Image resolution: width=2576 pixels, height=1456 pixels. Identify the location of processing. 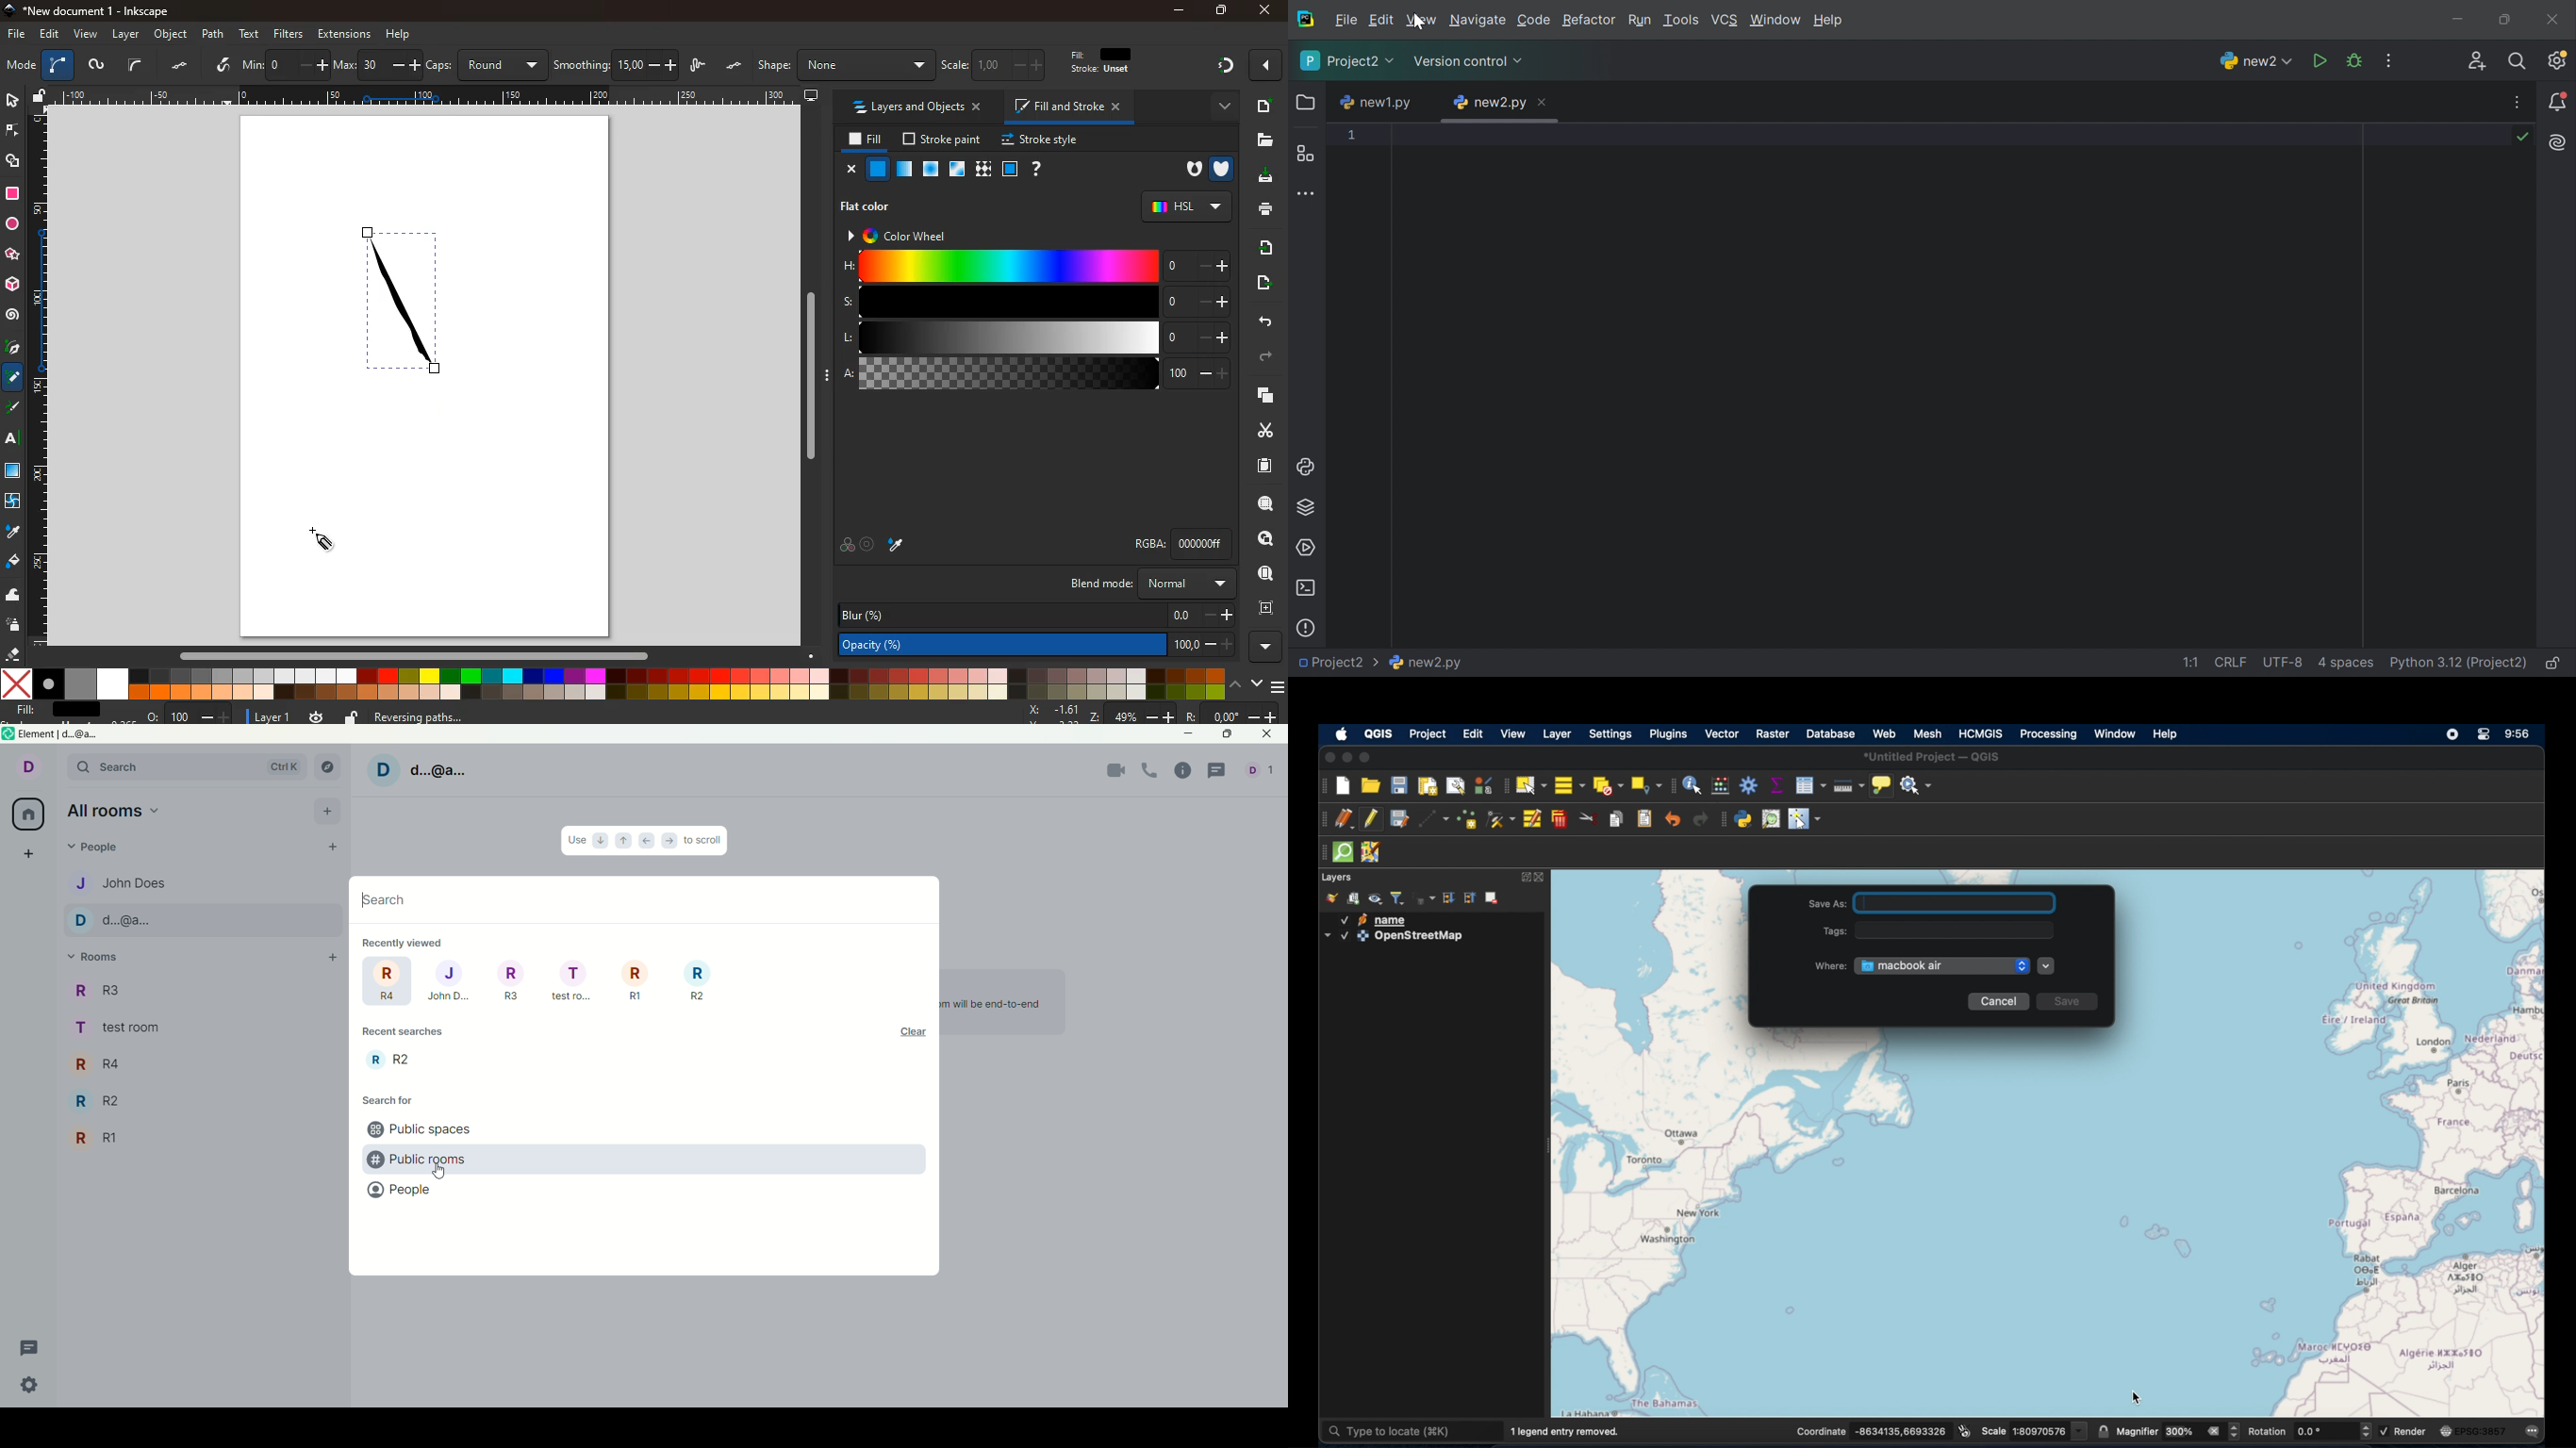
(2049, 735).